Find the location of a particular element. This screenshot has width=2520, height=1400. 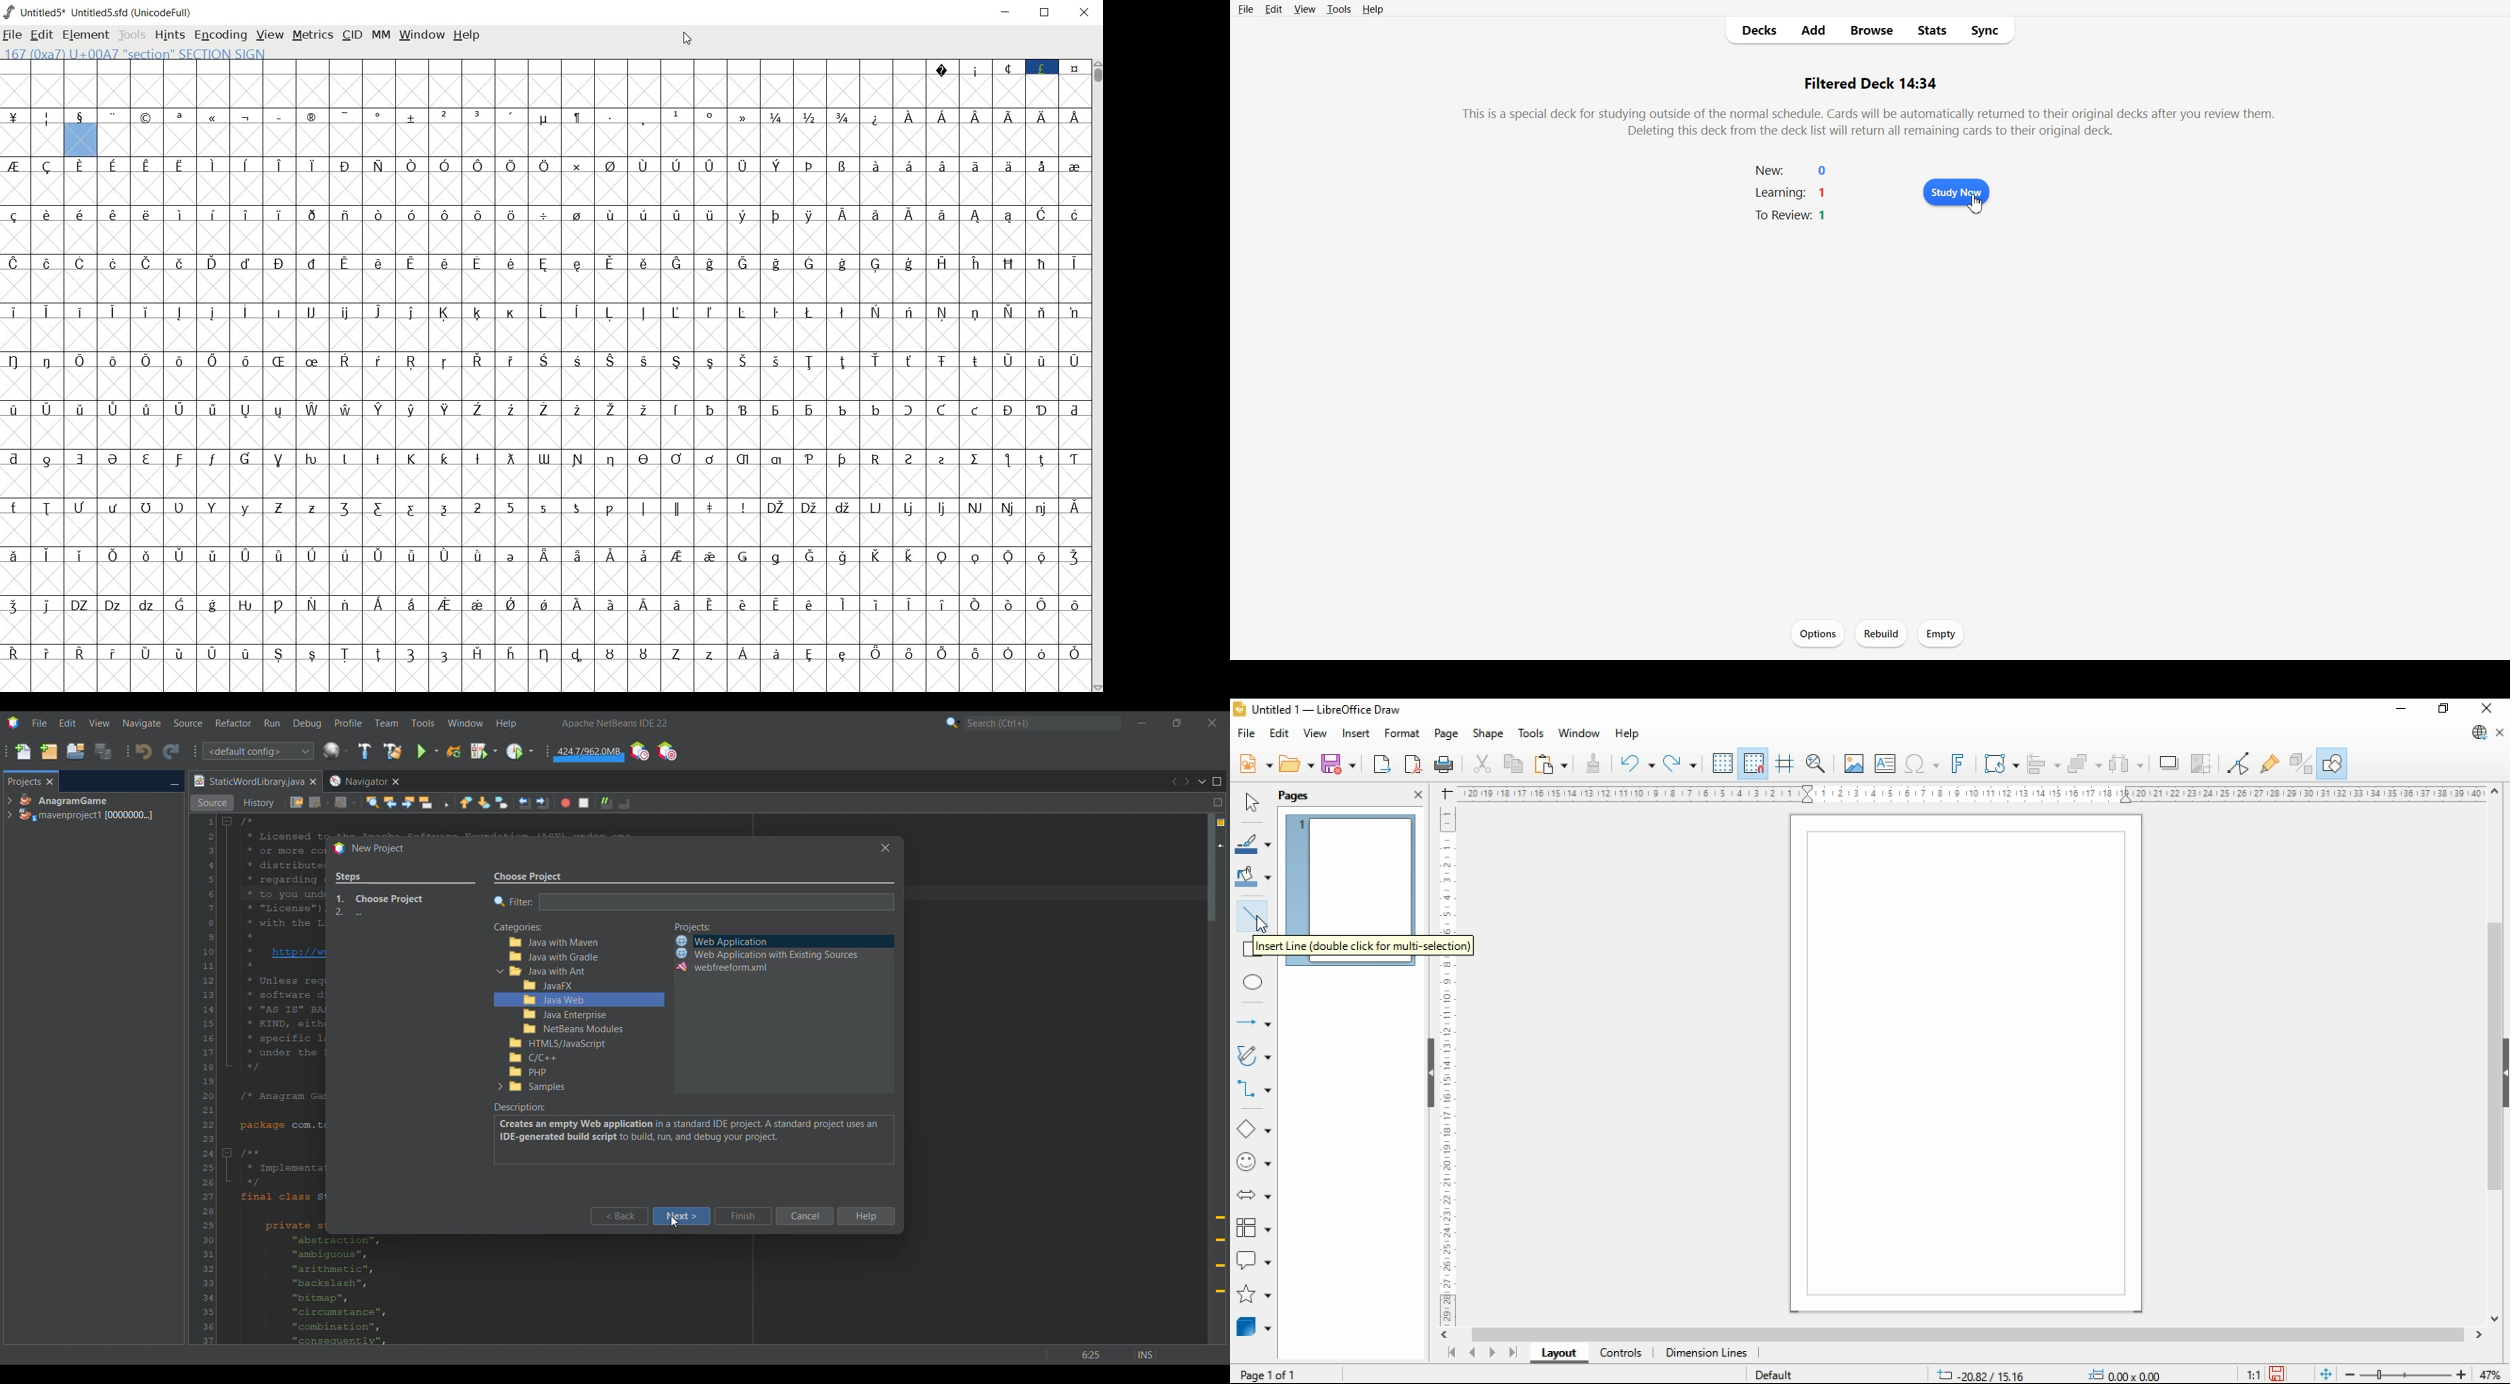

flowchart is located at coordinates (1254, 1229).